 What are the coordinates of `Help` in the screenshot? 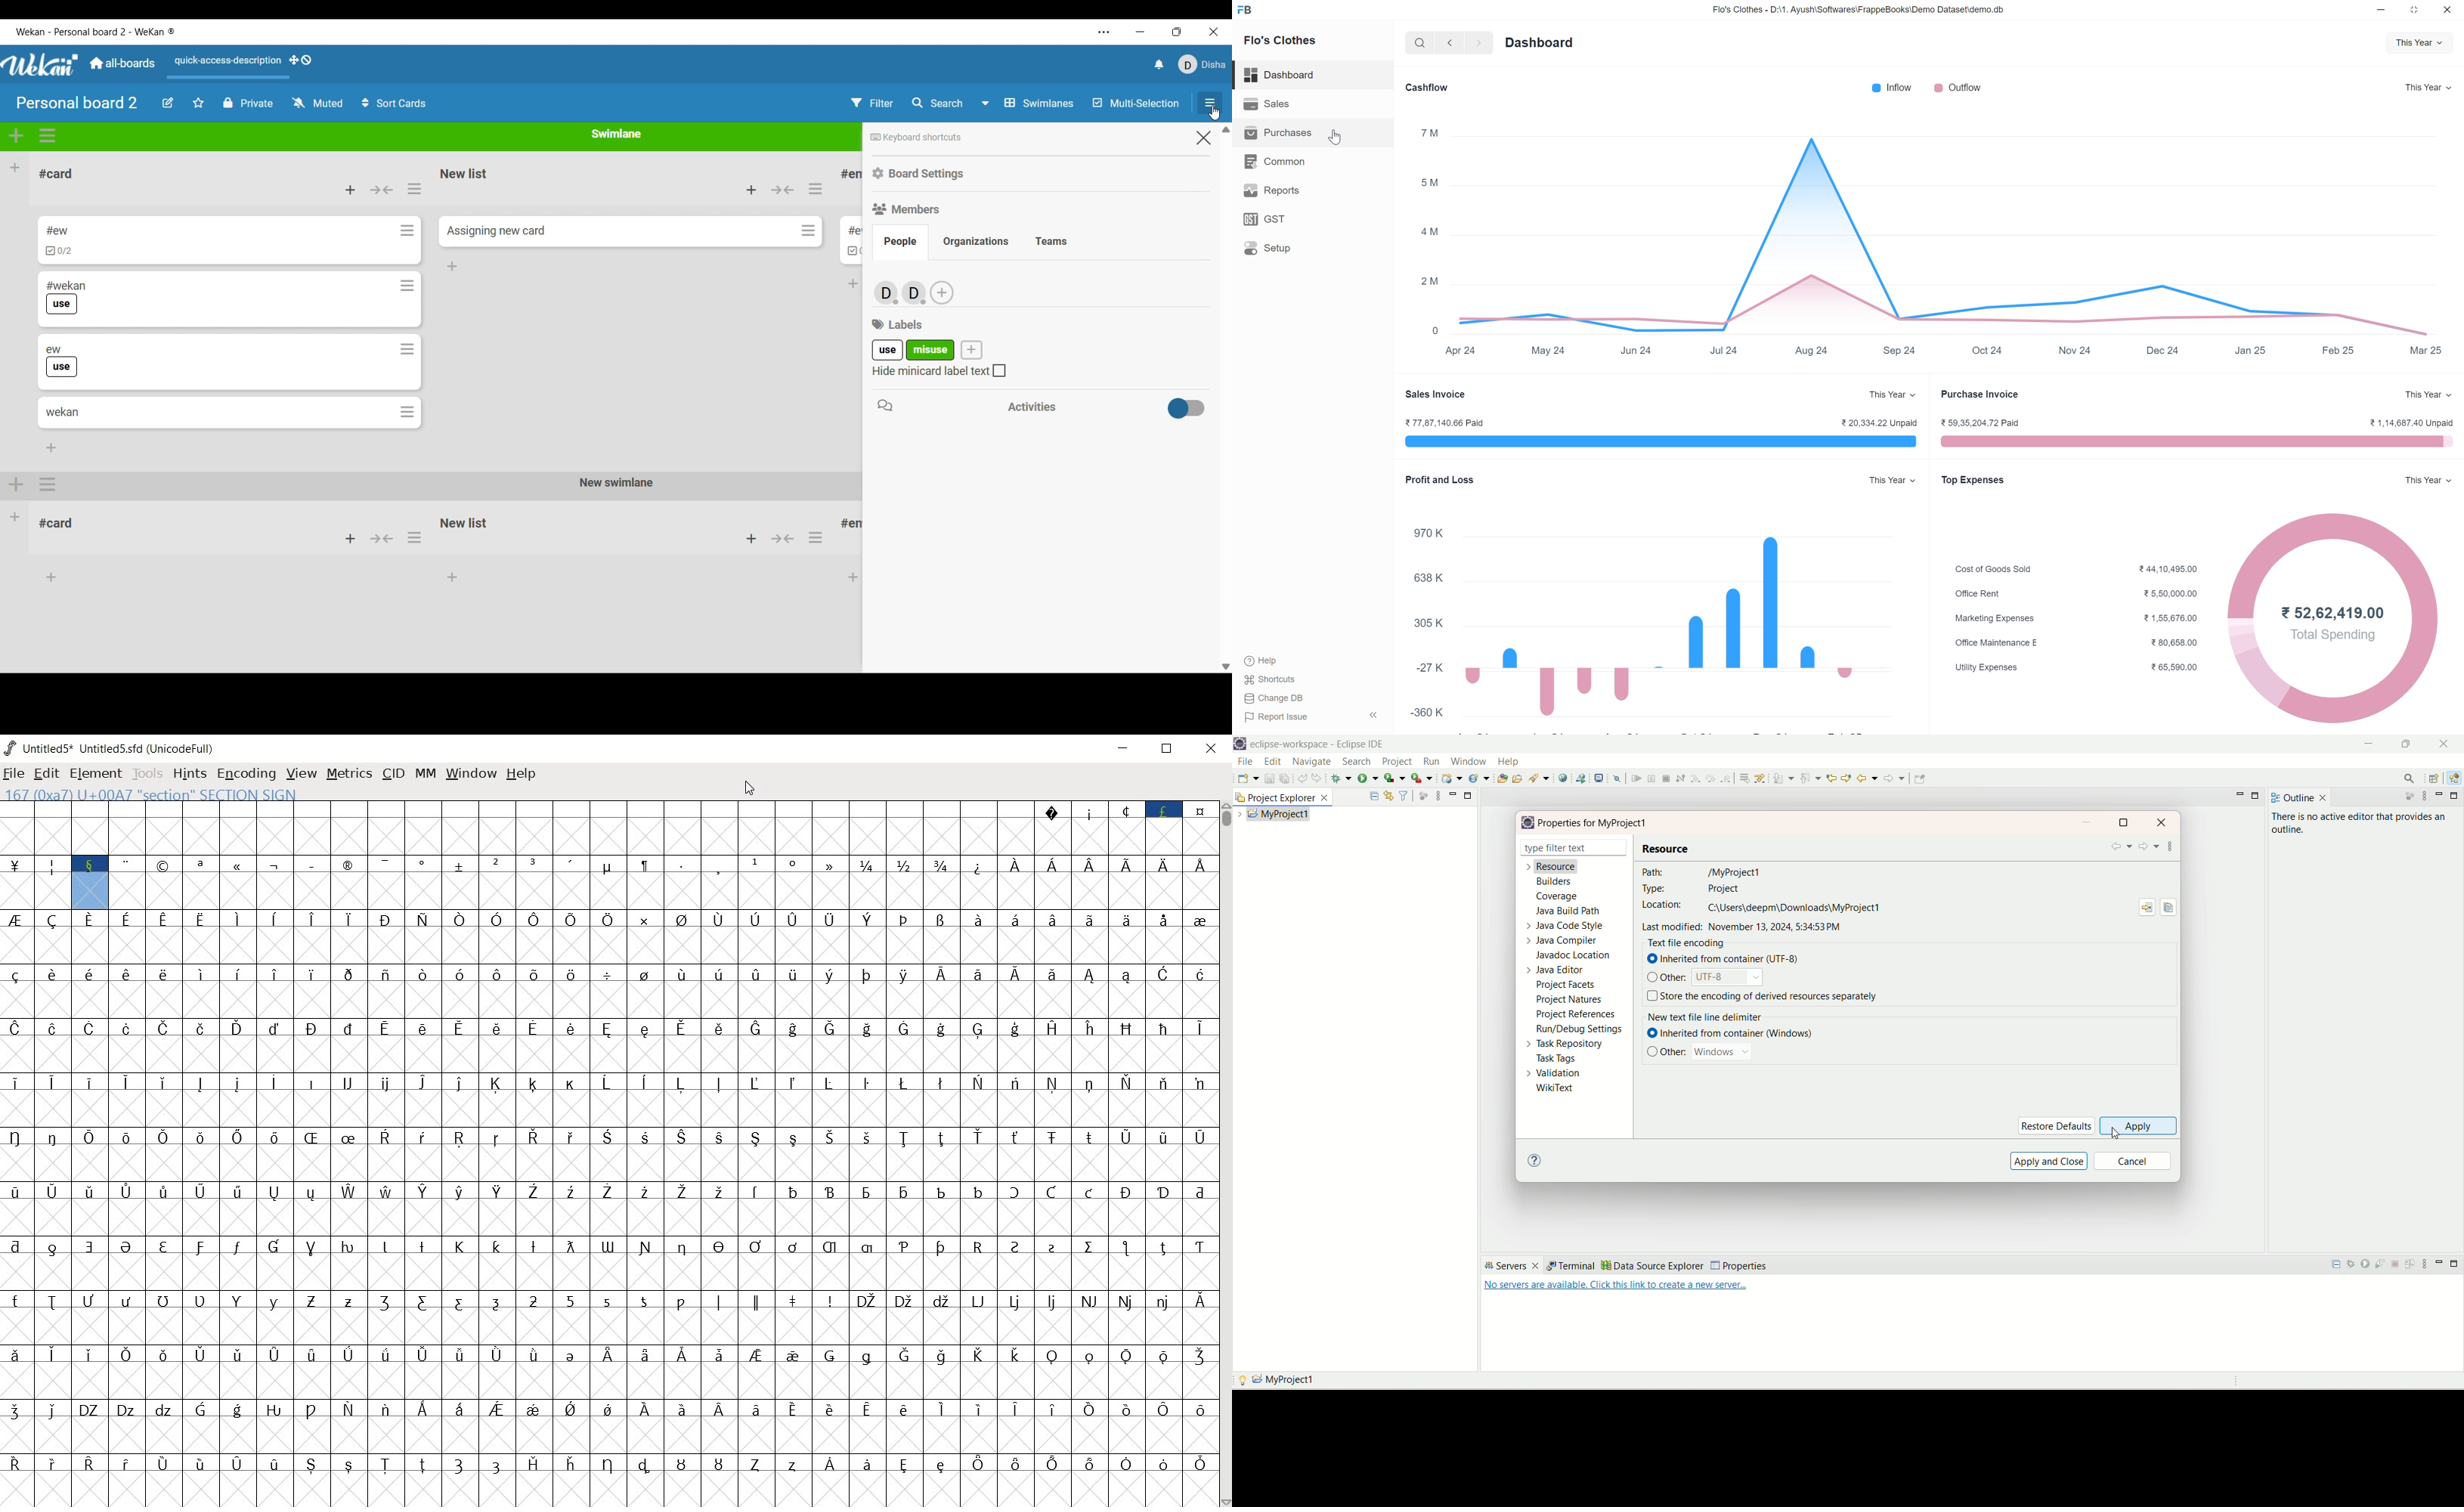 It's located at (1266, 661).